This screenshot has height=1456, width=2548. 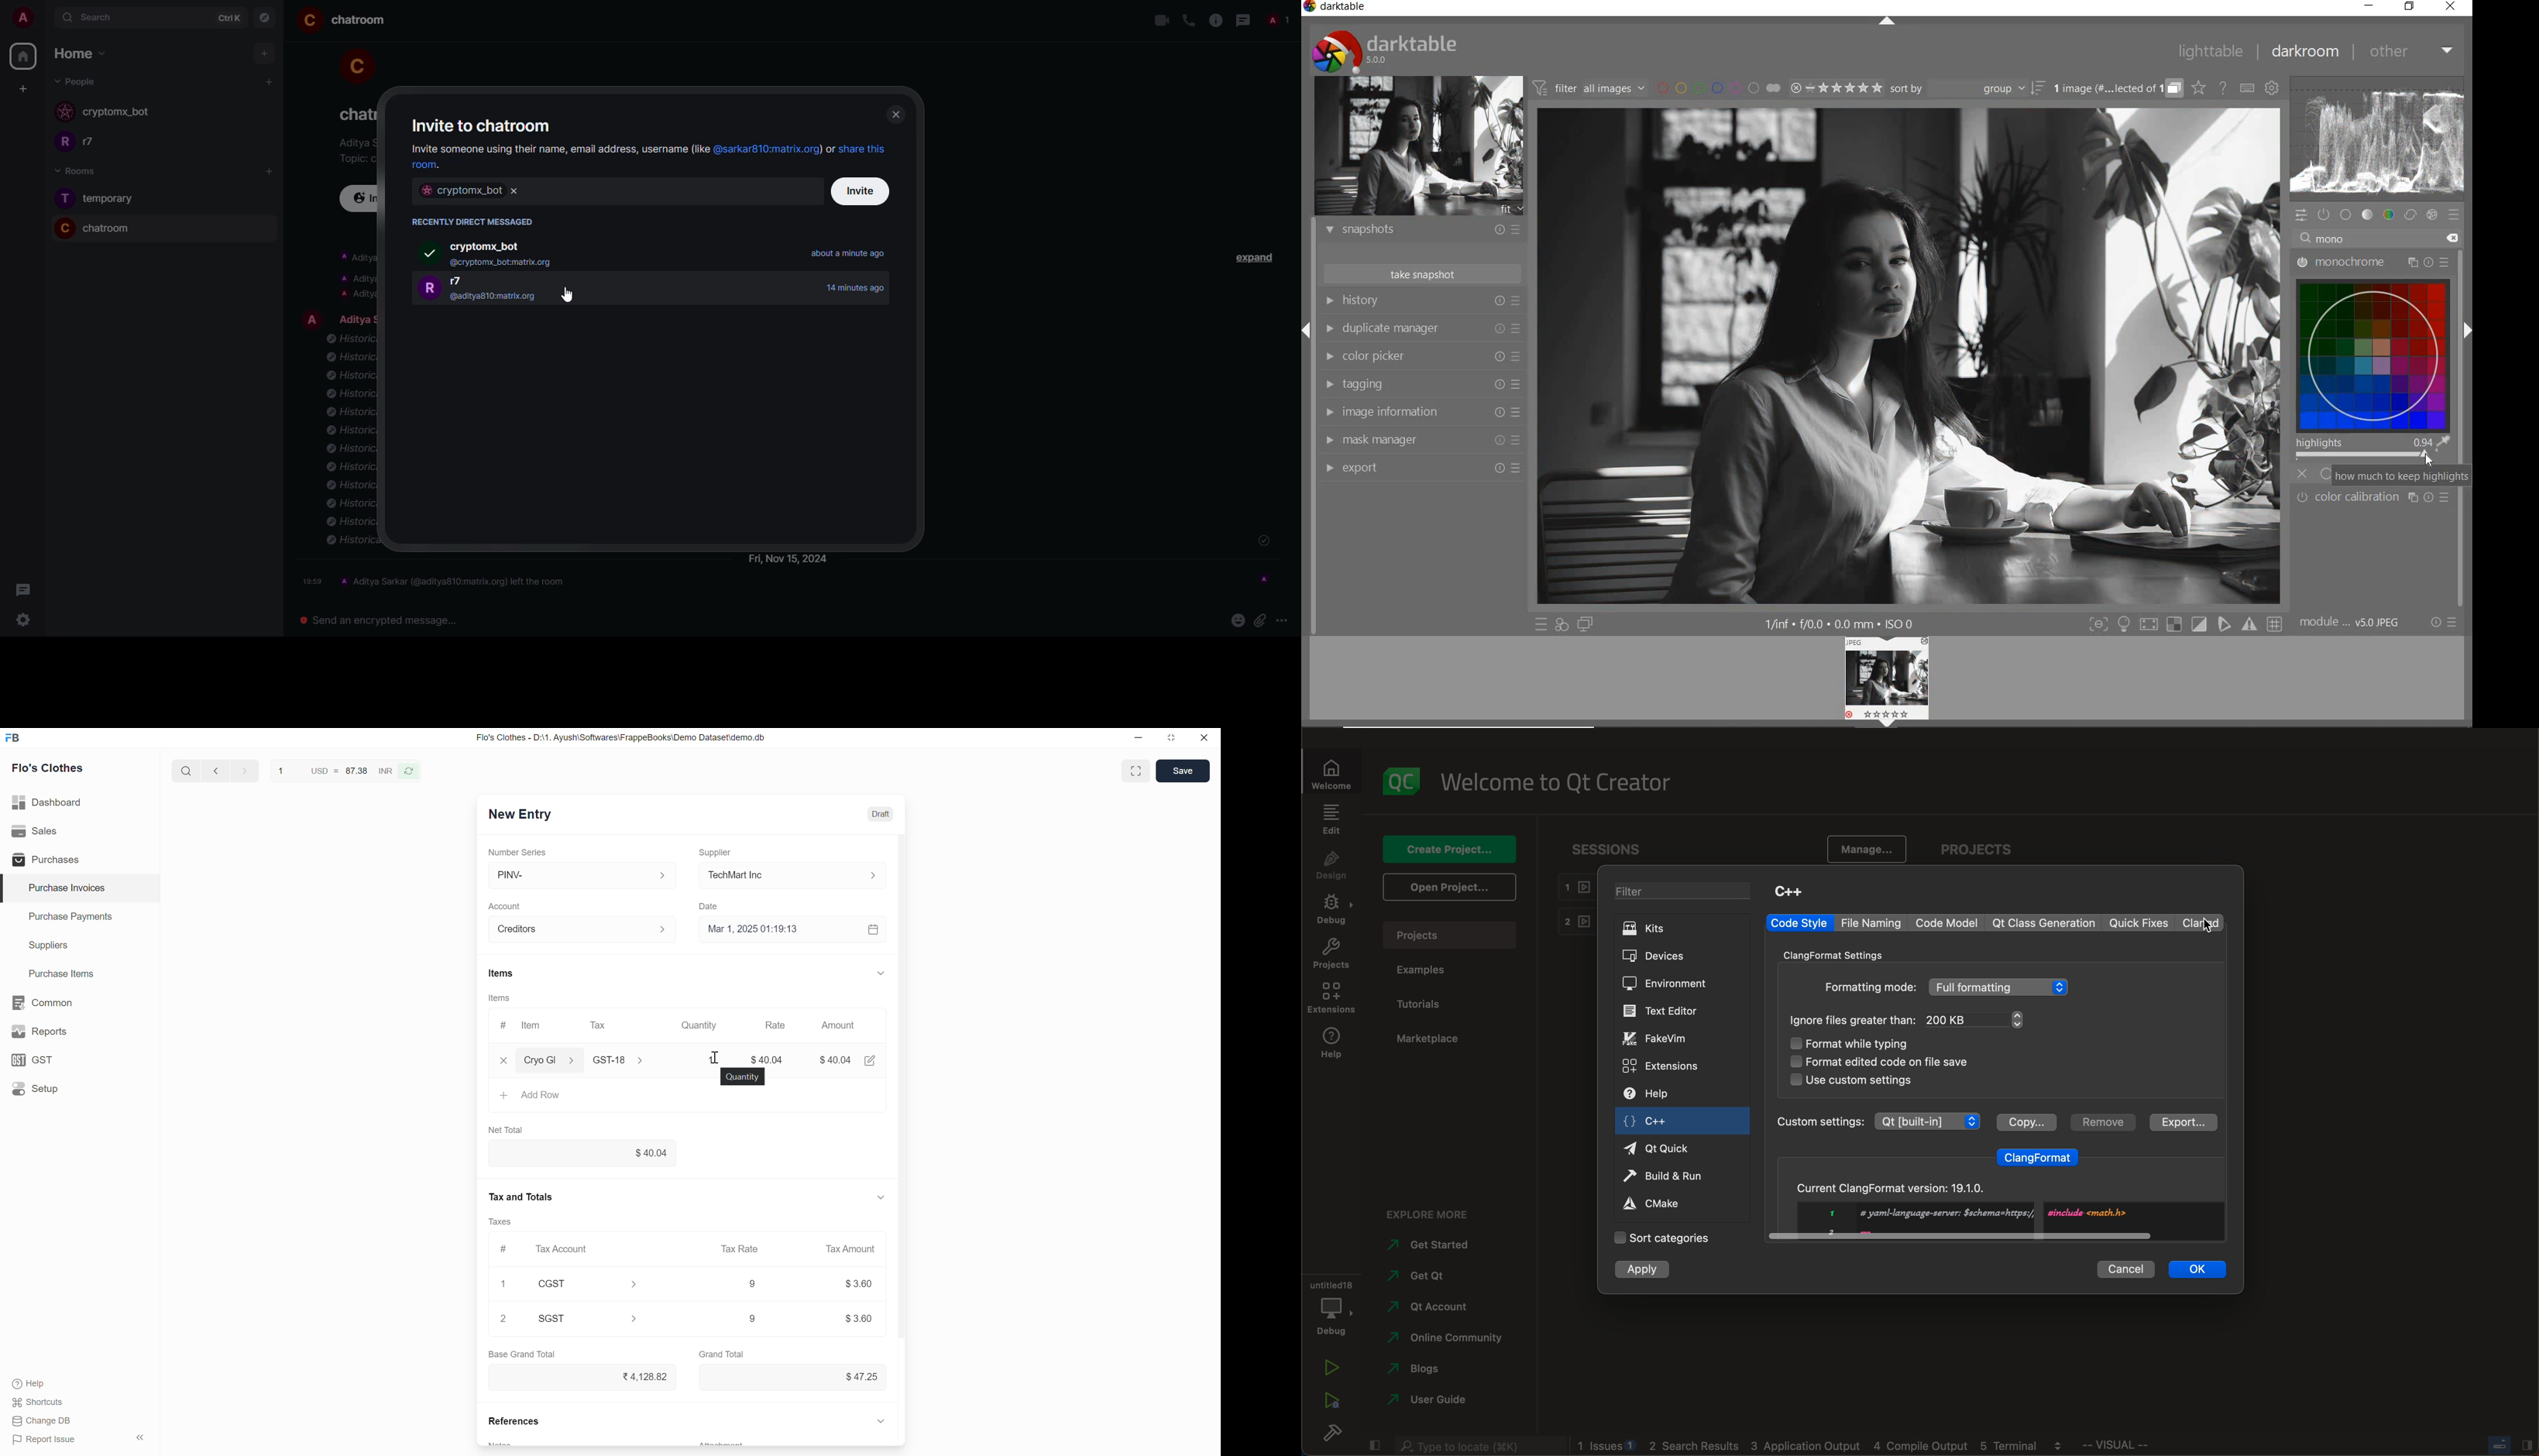 What do you see at coordinates (872, 1062) in the screenshot?
I see `edit` at bounding box center [872, 1062].